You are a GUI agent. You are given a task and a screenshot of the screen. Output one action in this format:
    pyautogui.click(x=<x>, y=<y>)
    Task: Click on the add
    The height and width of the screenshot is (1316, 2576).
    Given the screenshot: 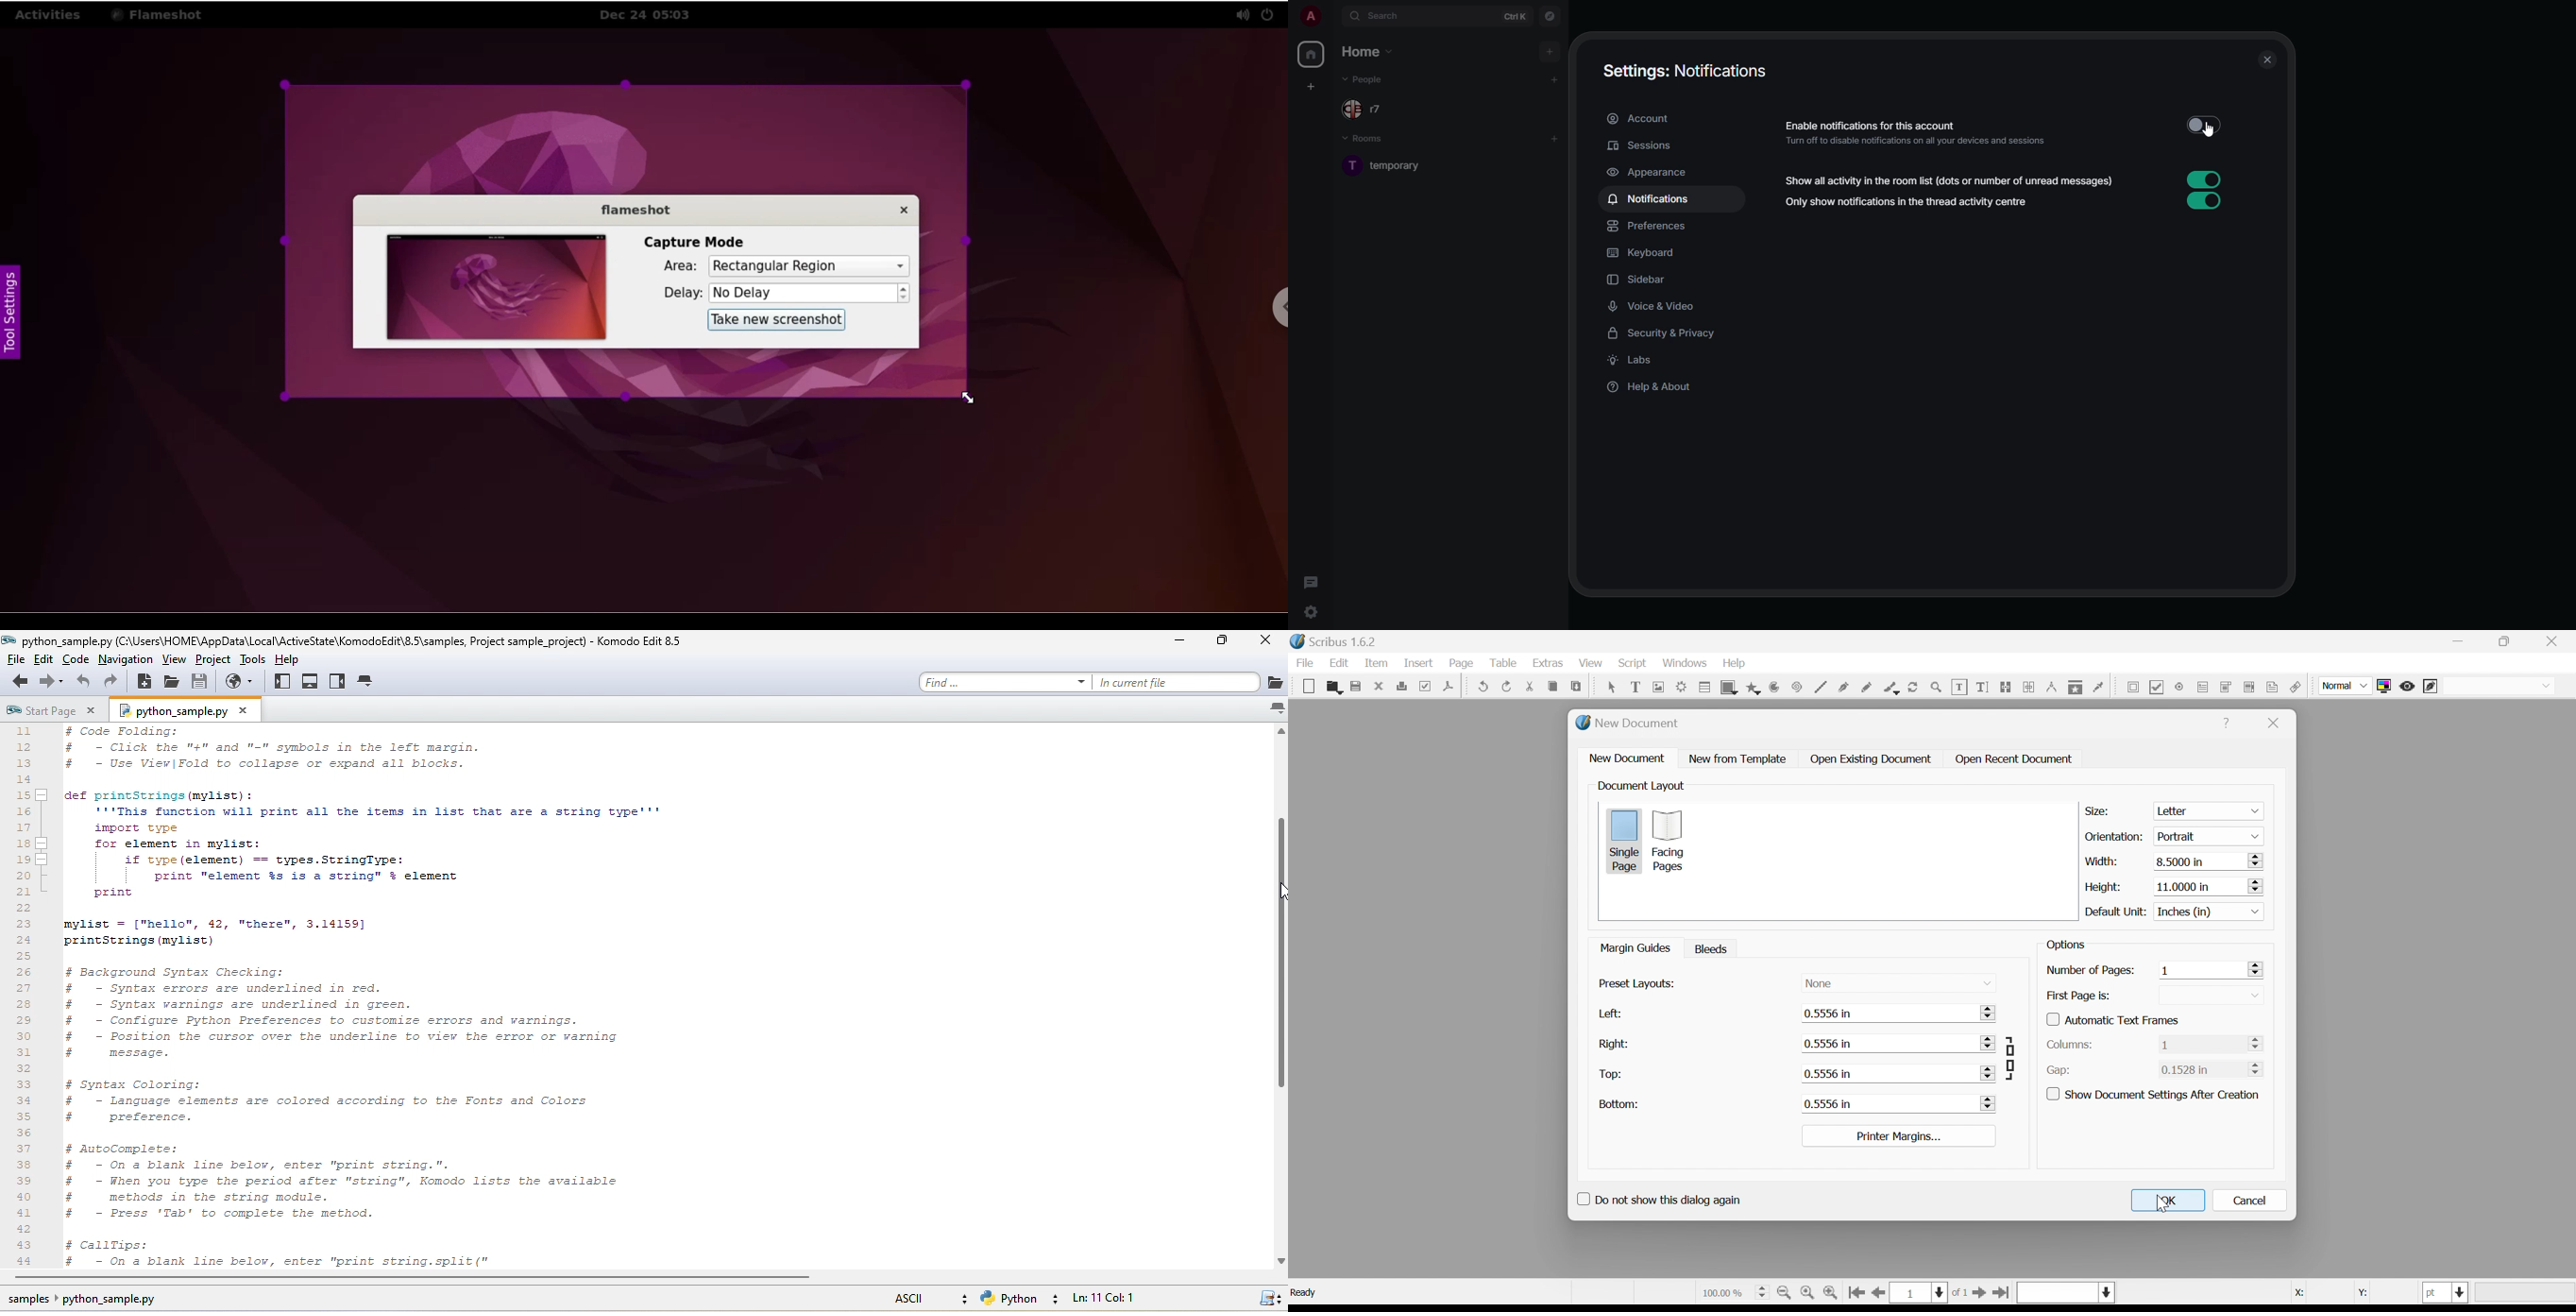 What is the action you would take?
    pyautogui.click(x=1556, y=136)
    